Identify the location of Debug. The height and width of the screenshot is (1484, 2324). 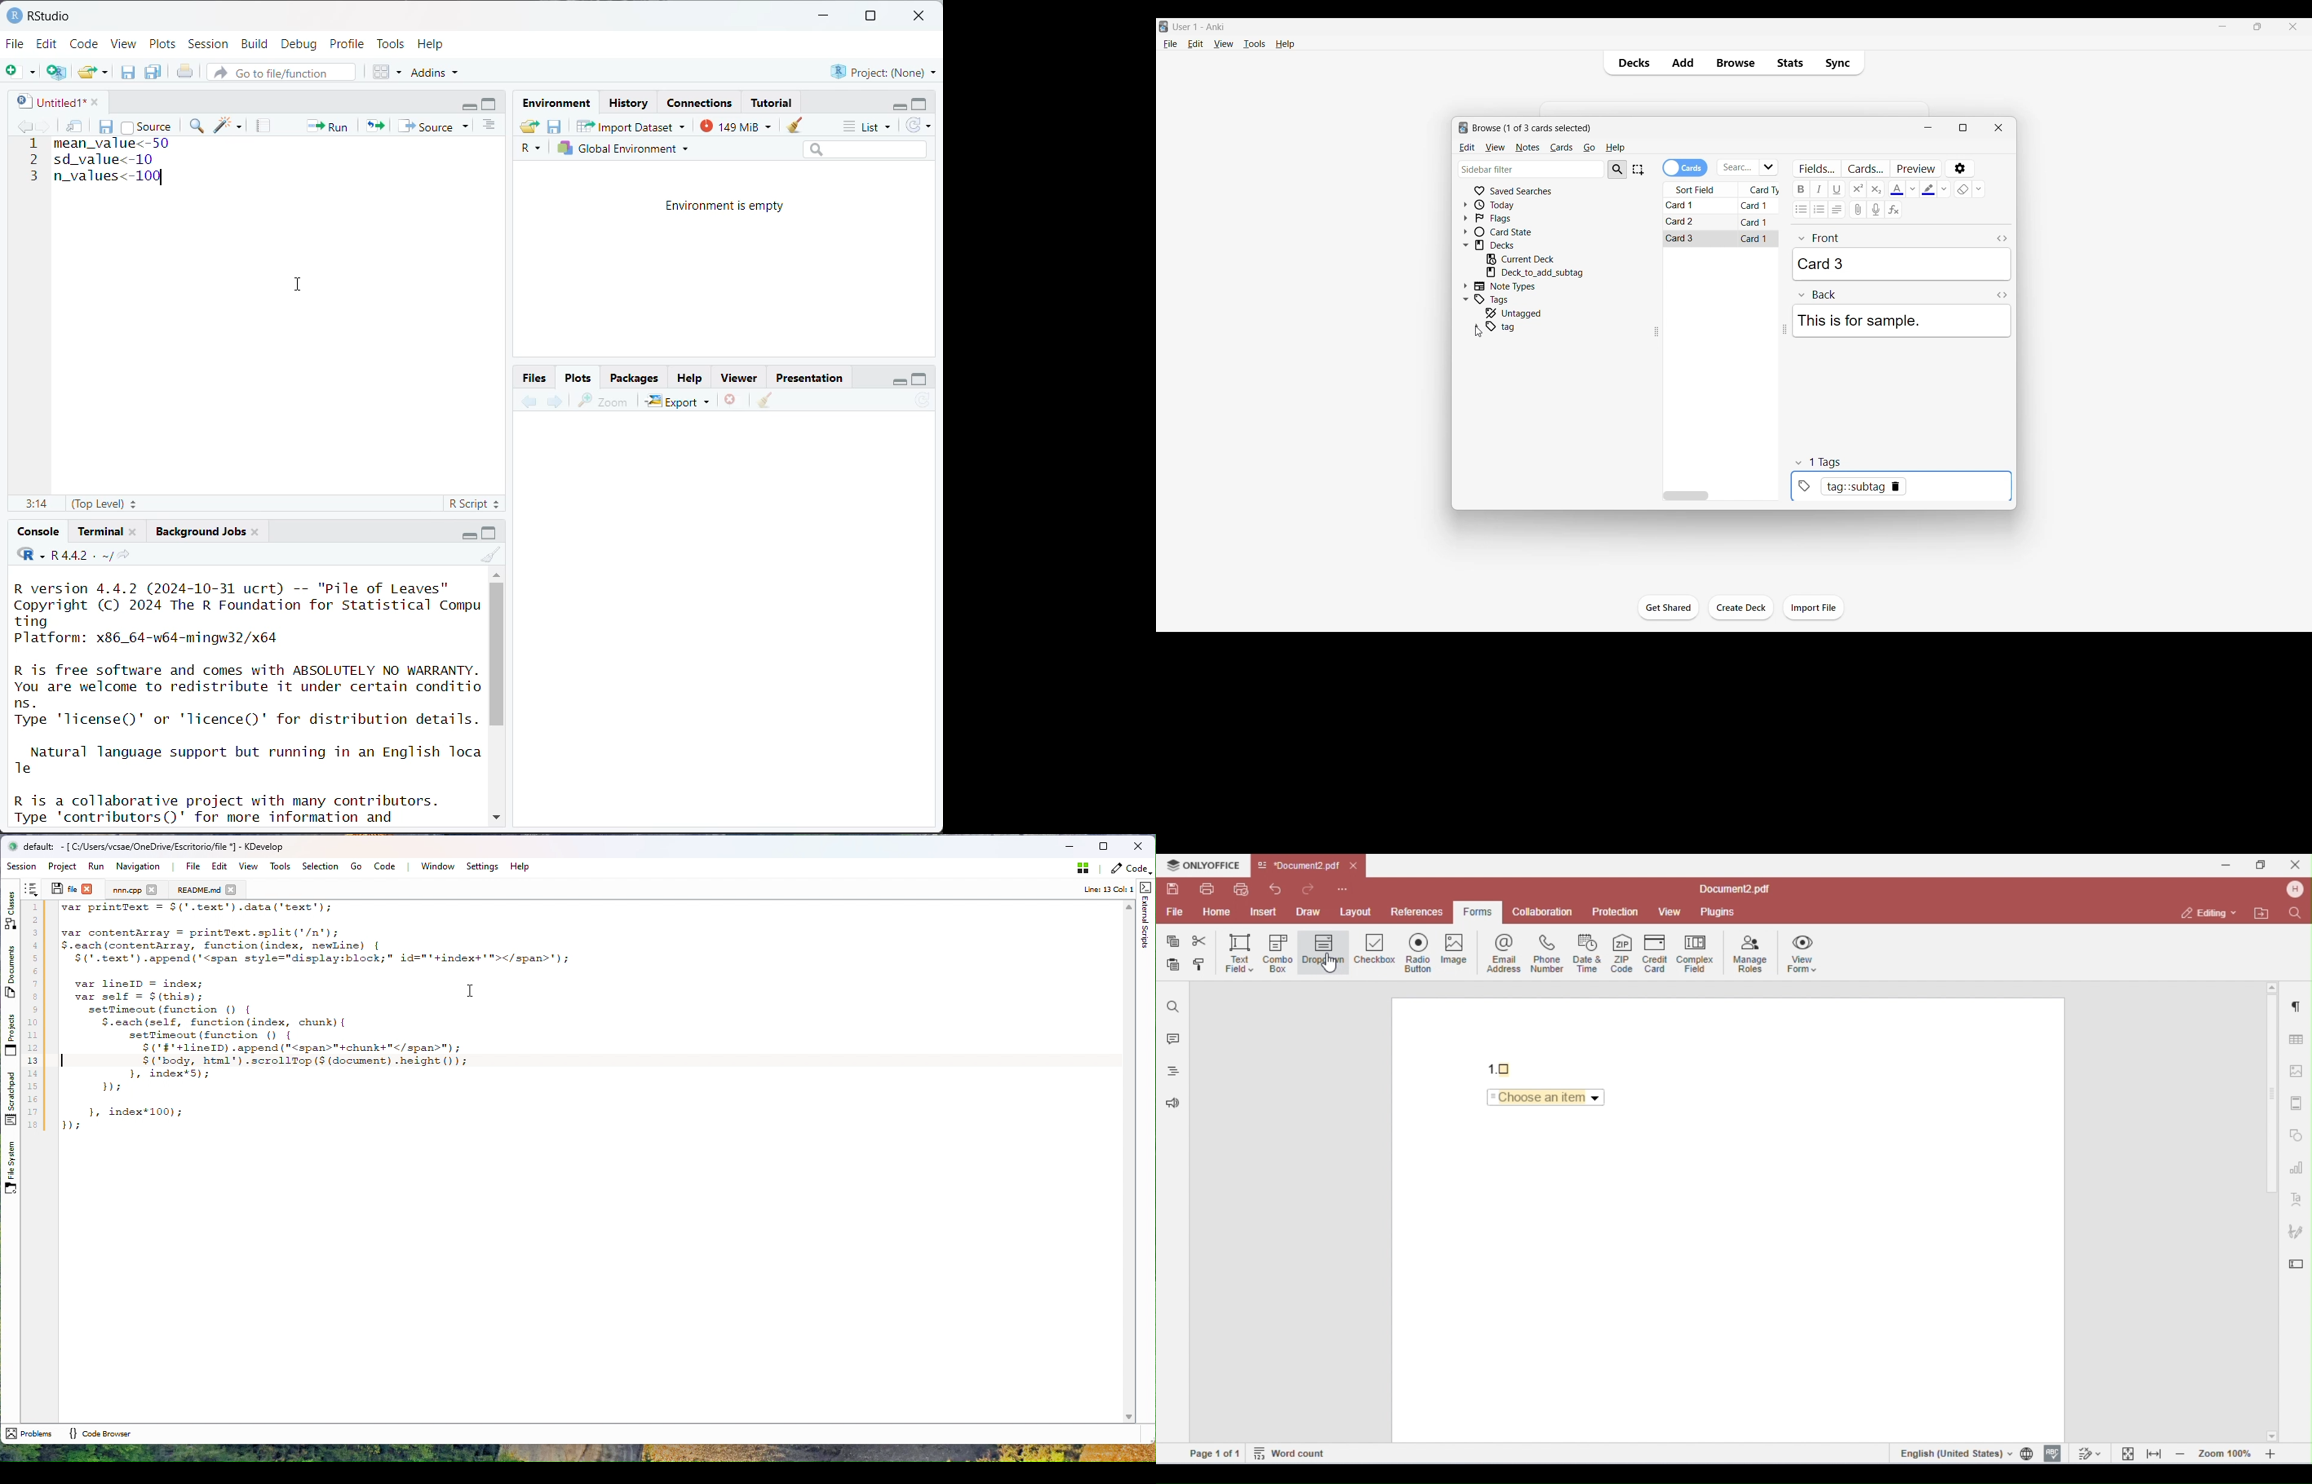
(299, 44).